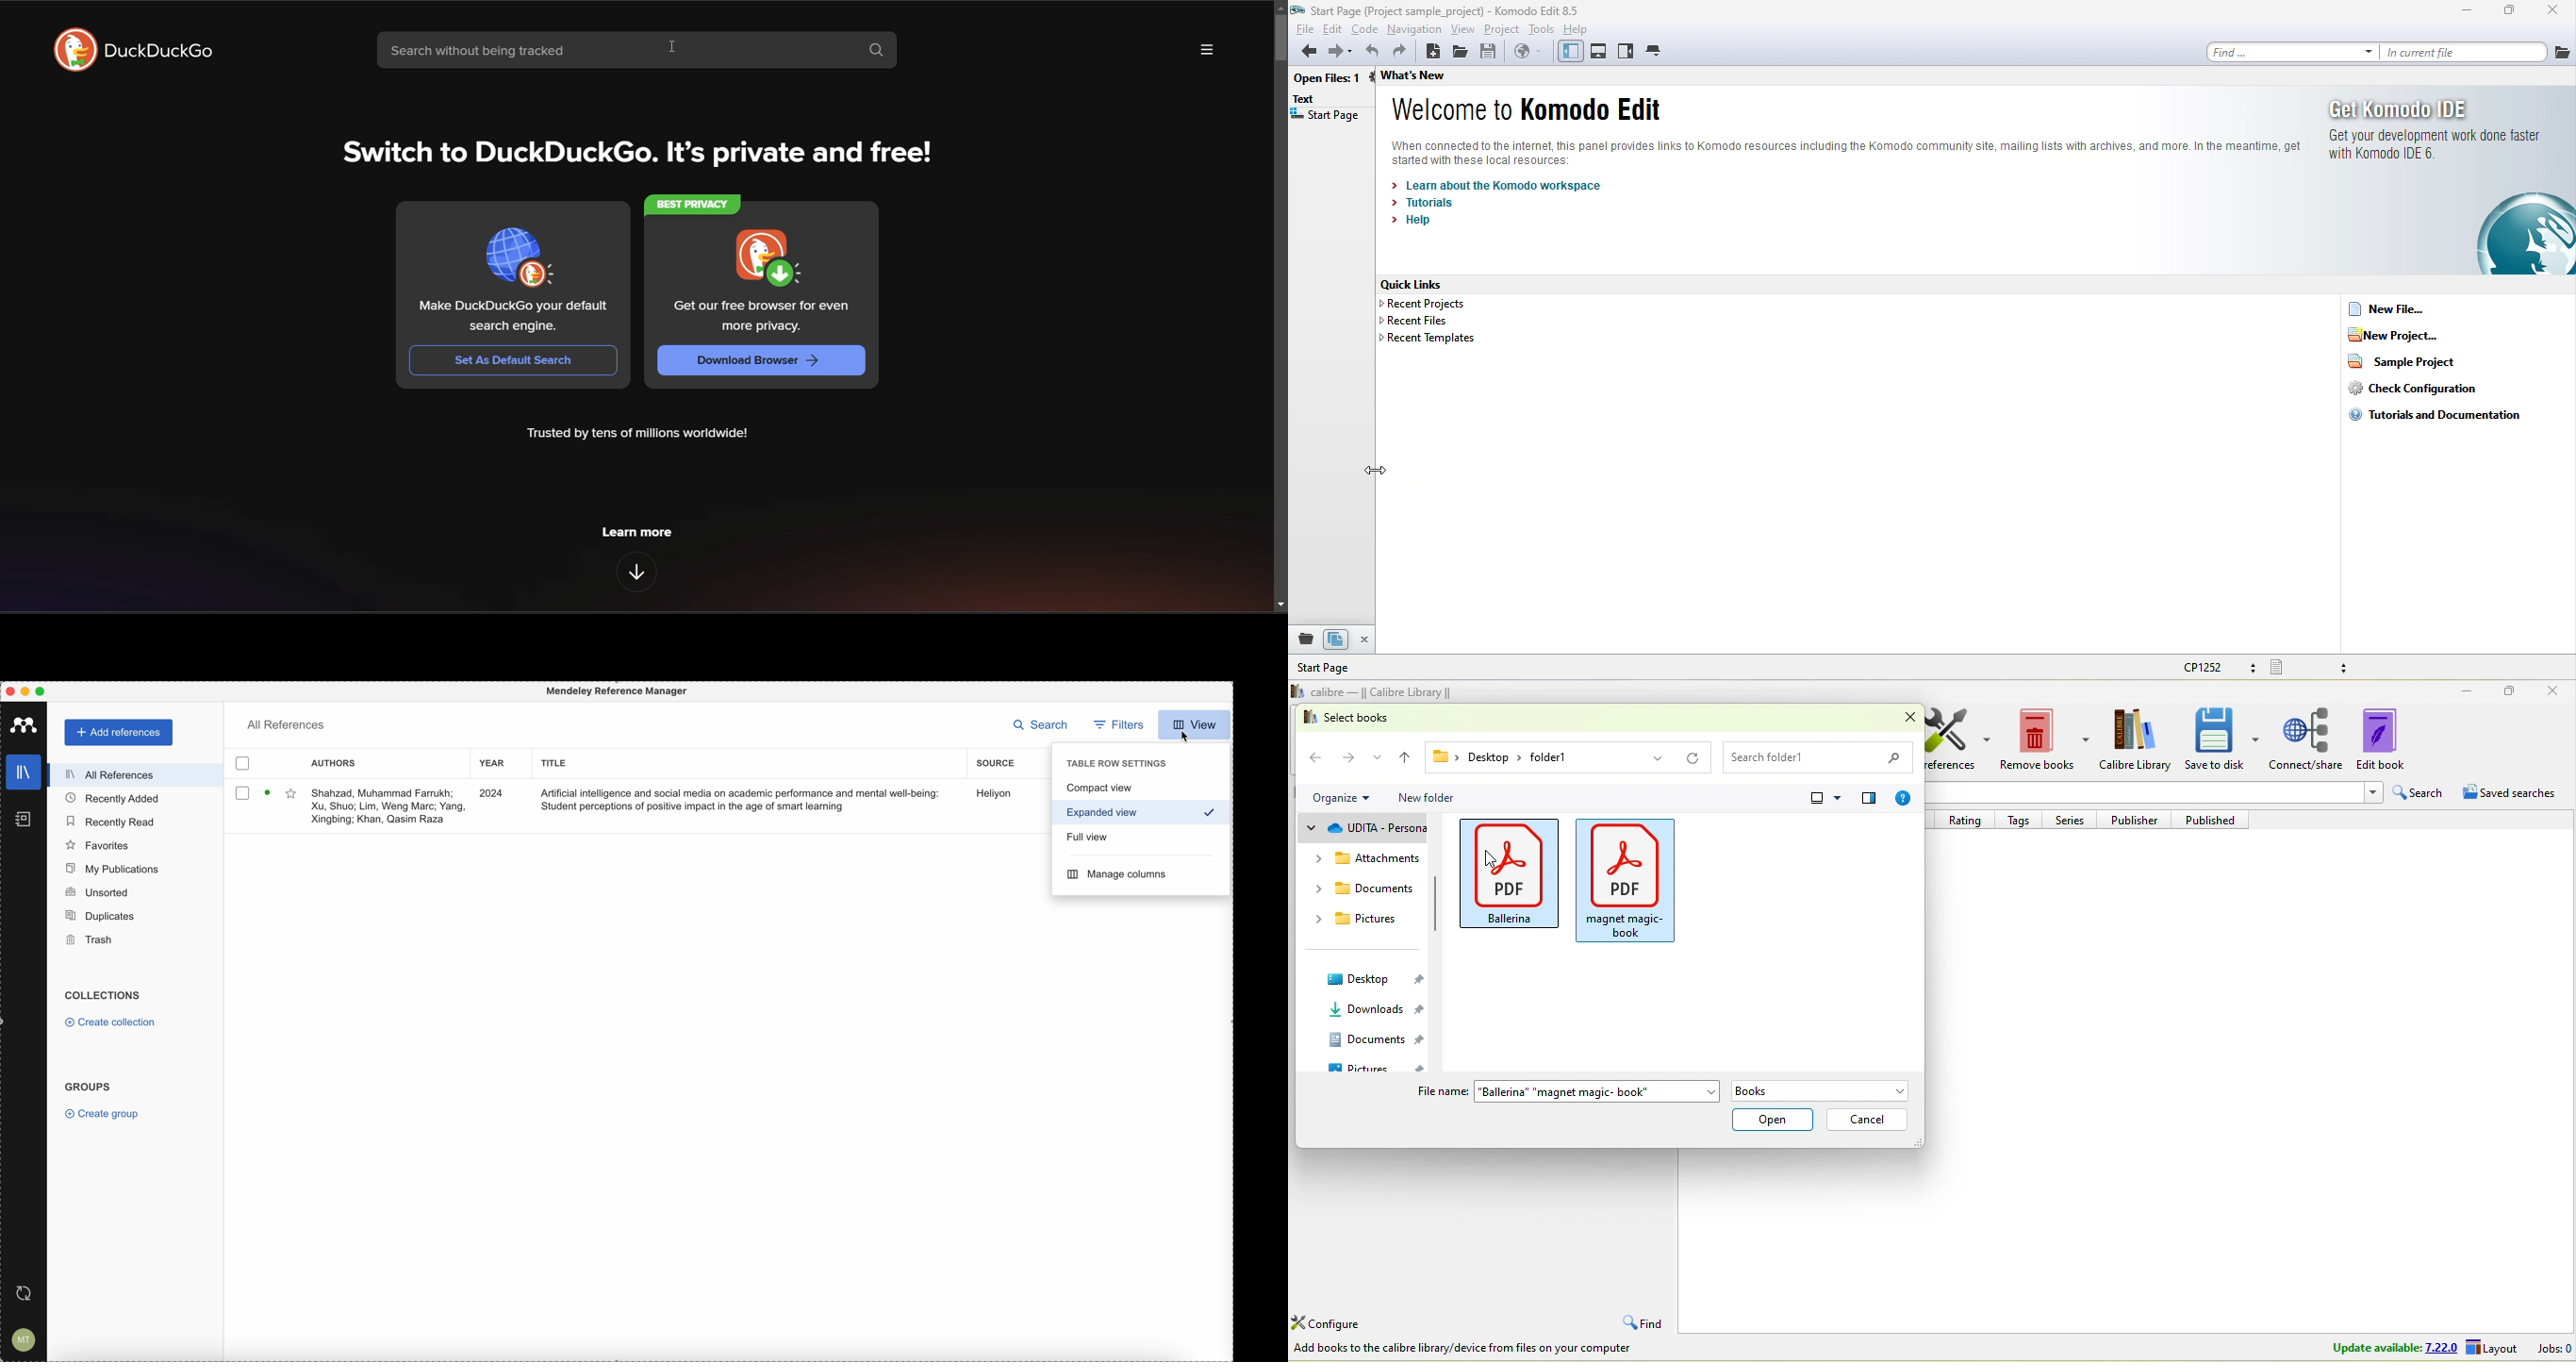  Describe the element at coordinates (1646, 1322) in the screenshot. I see `find` at that location.